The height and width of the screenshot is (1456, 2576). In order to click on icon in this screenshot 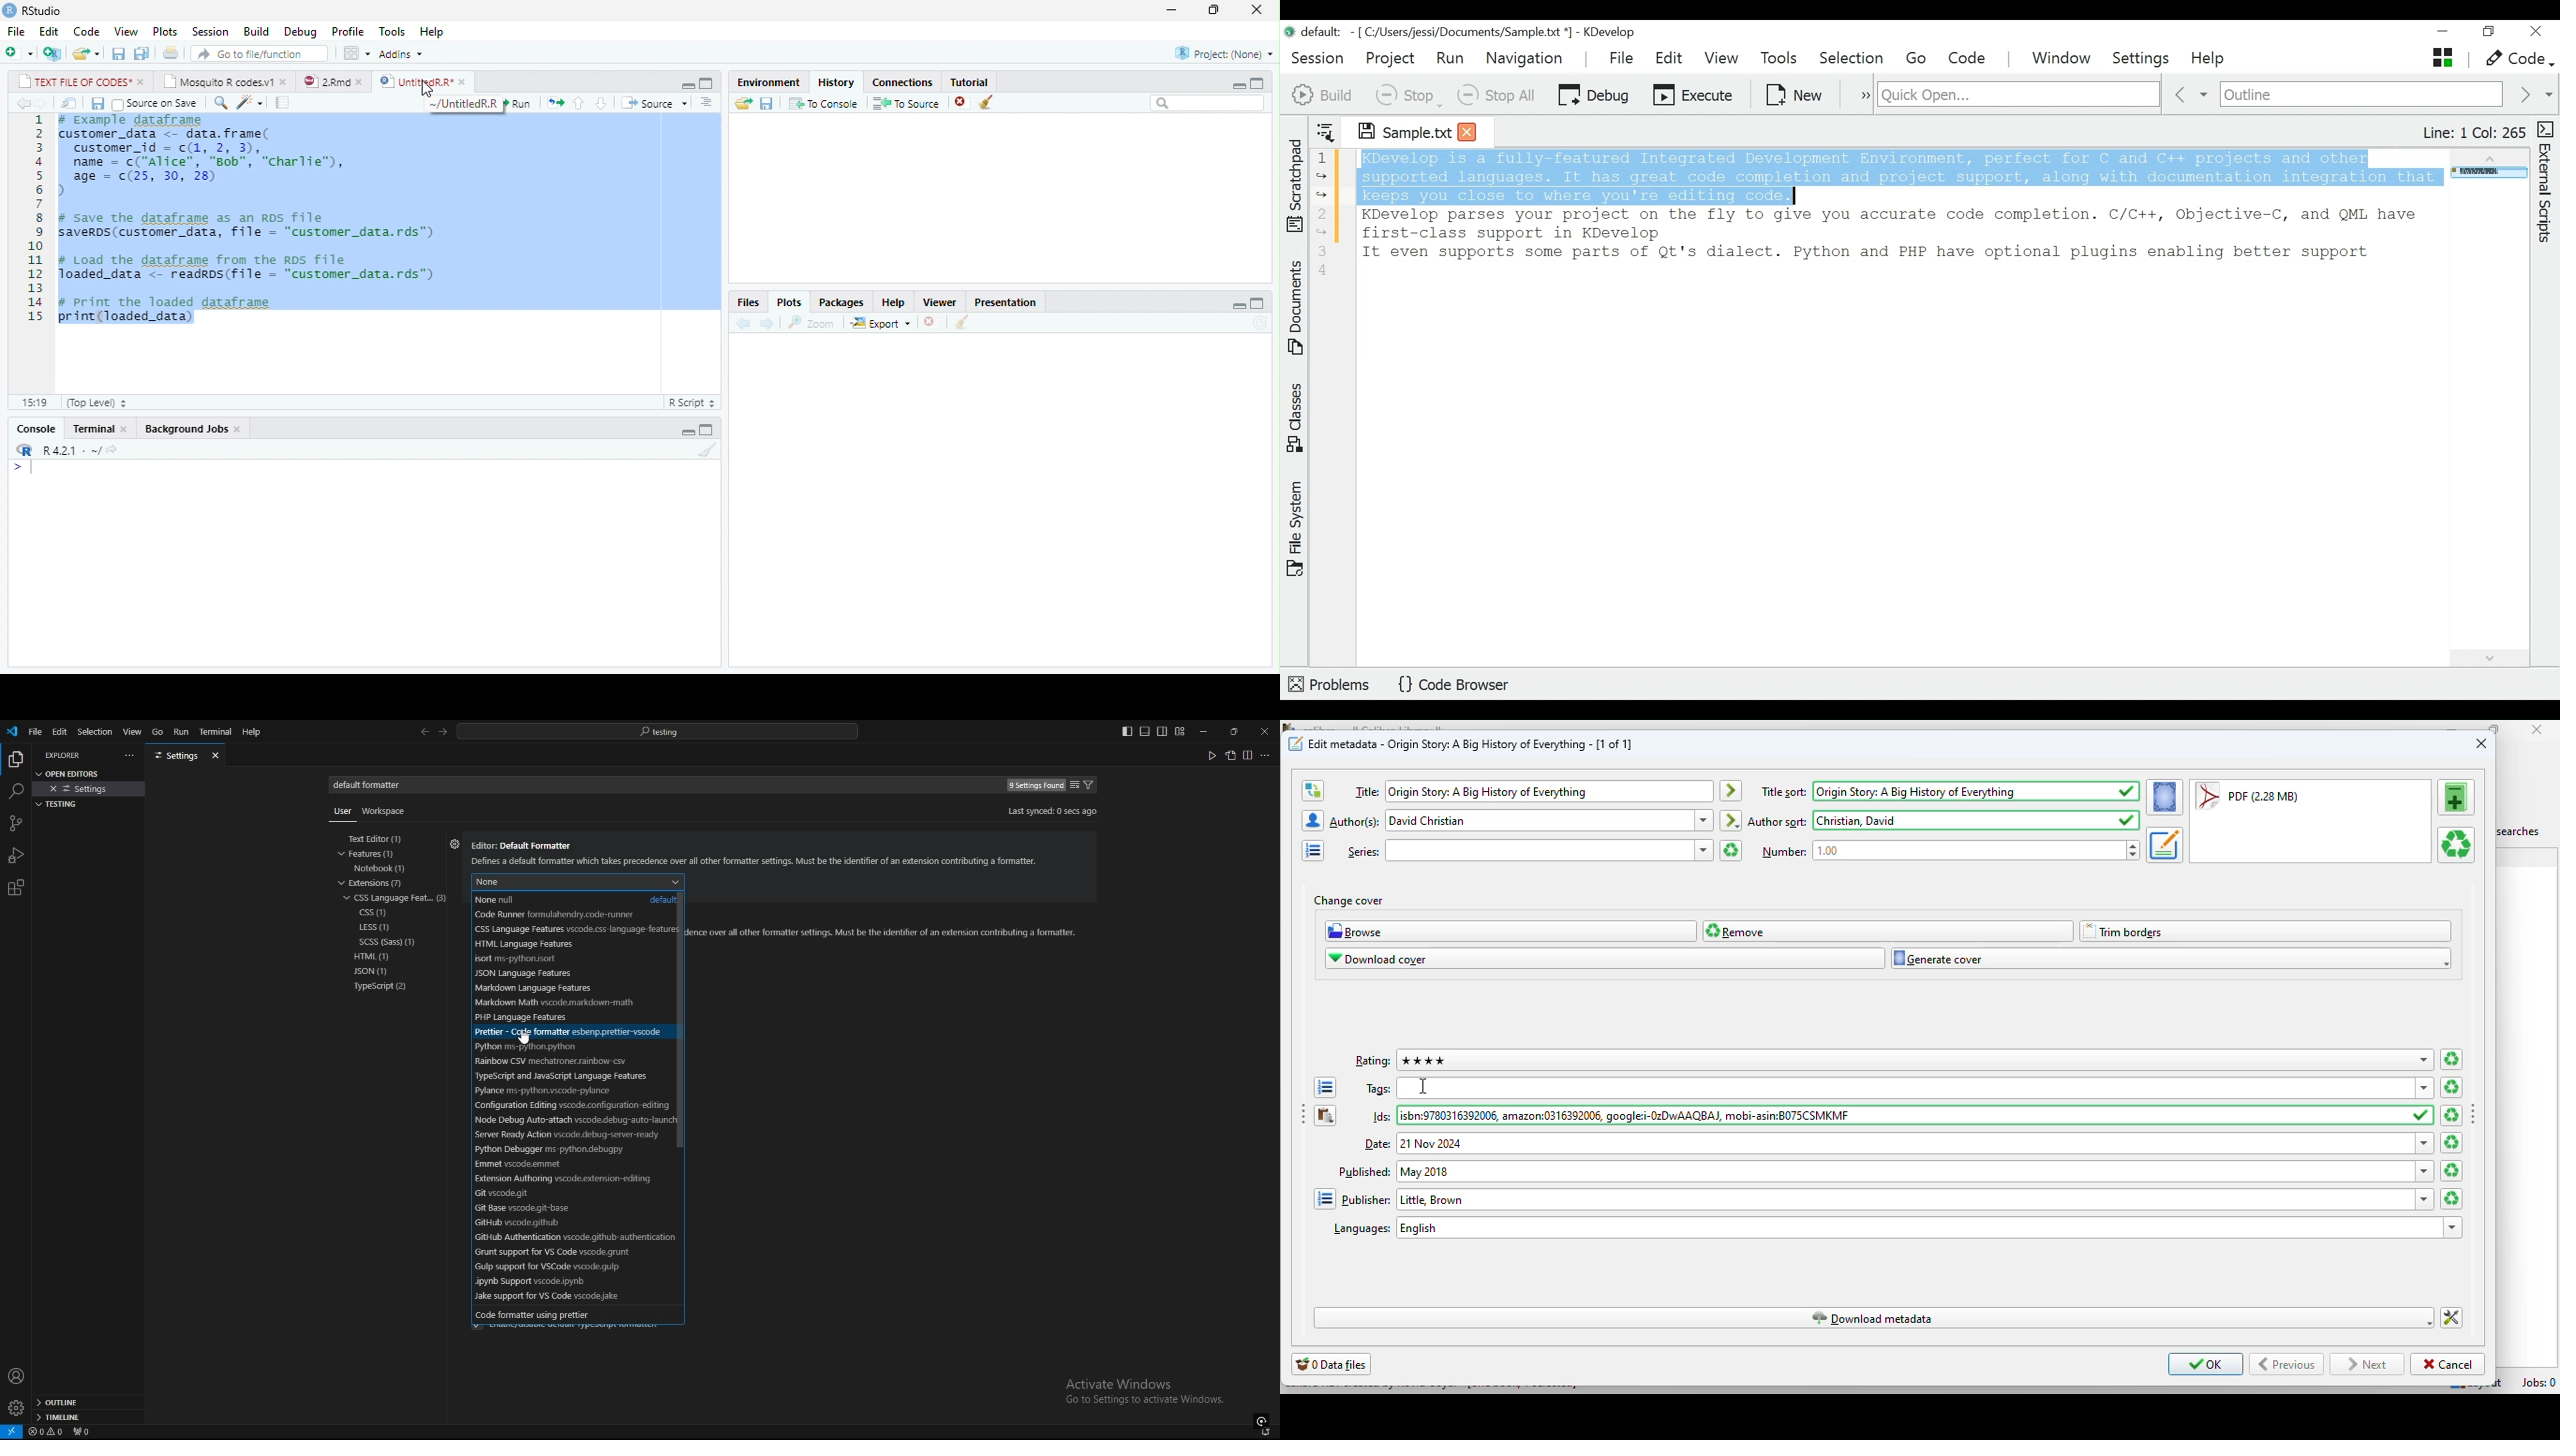, I will do `click(1296, 743)`.